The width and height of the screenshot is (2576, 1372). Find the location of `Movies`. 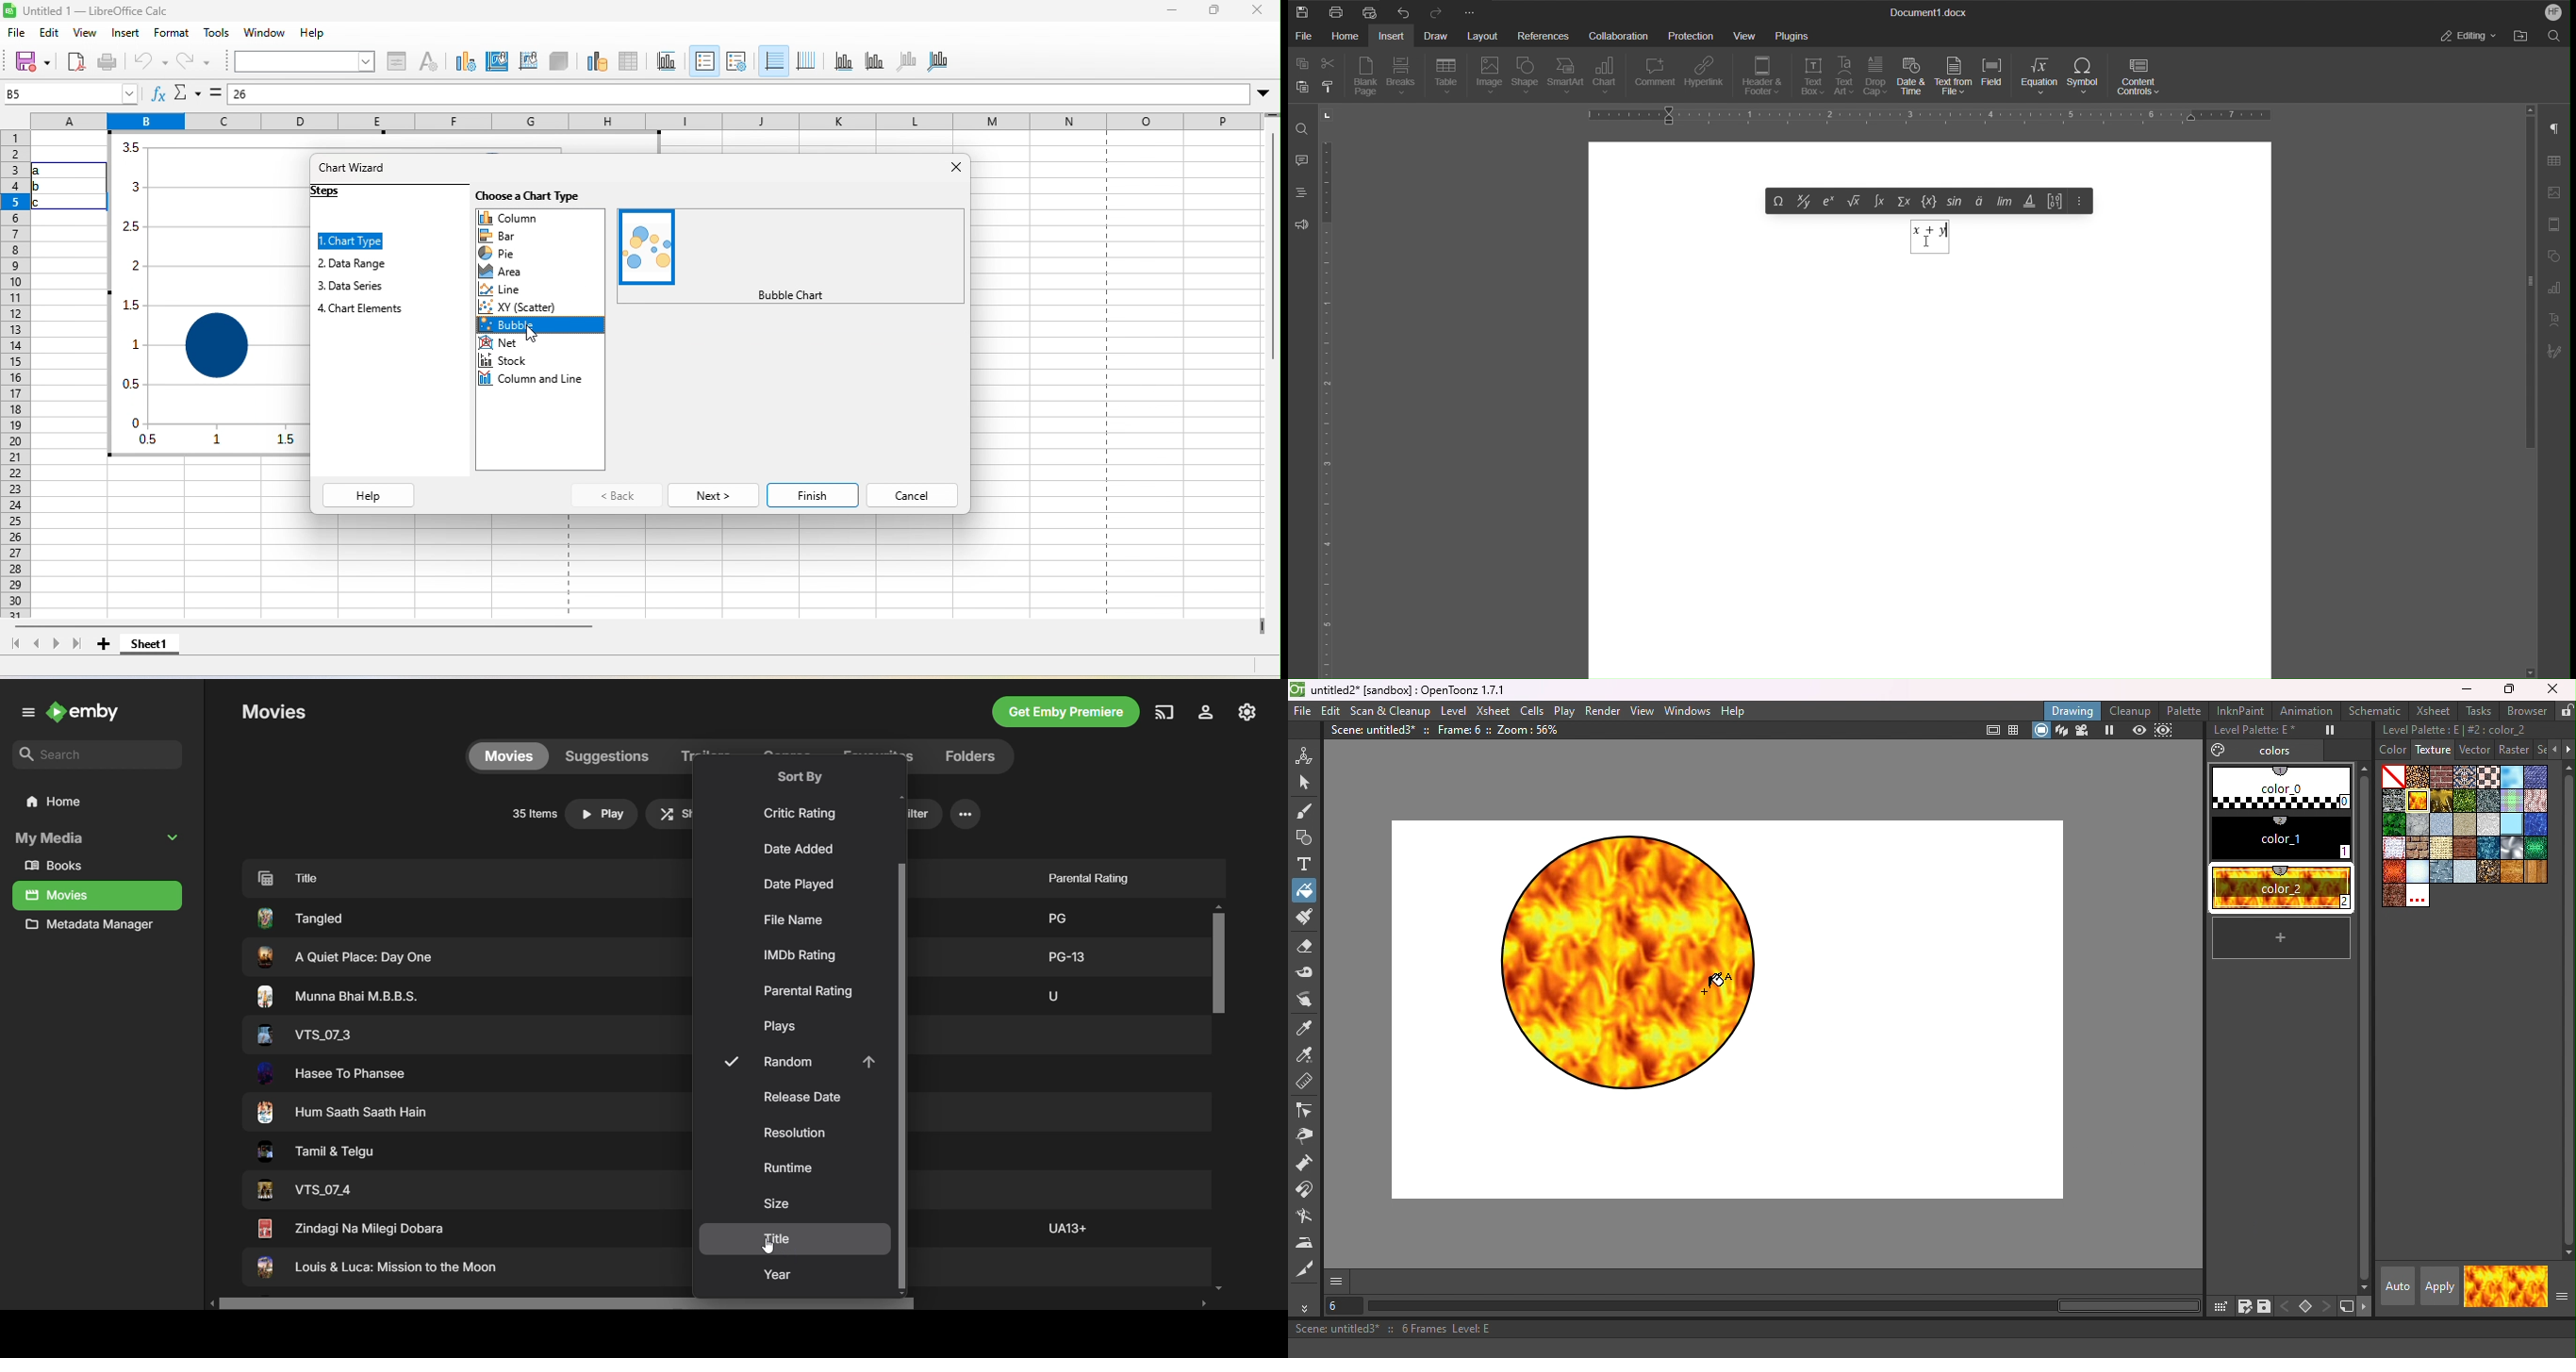

Movies is located at coordinates (274, 711).